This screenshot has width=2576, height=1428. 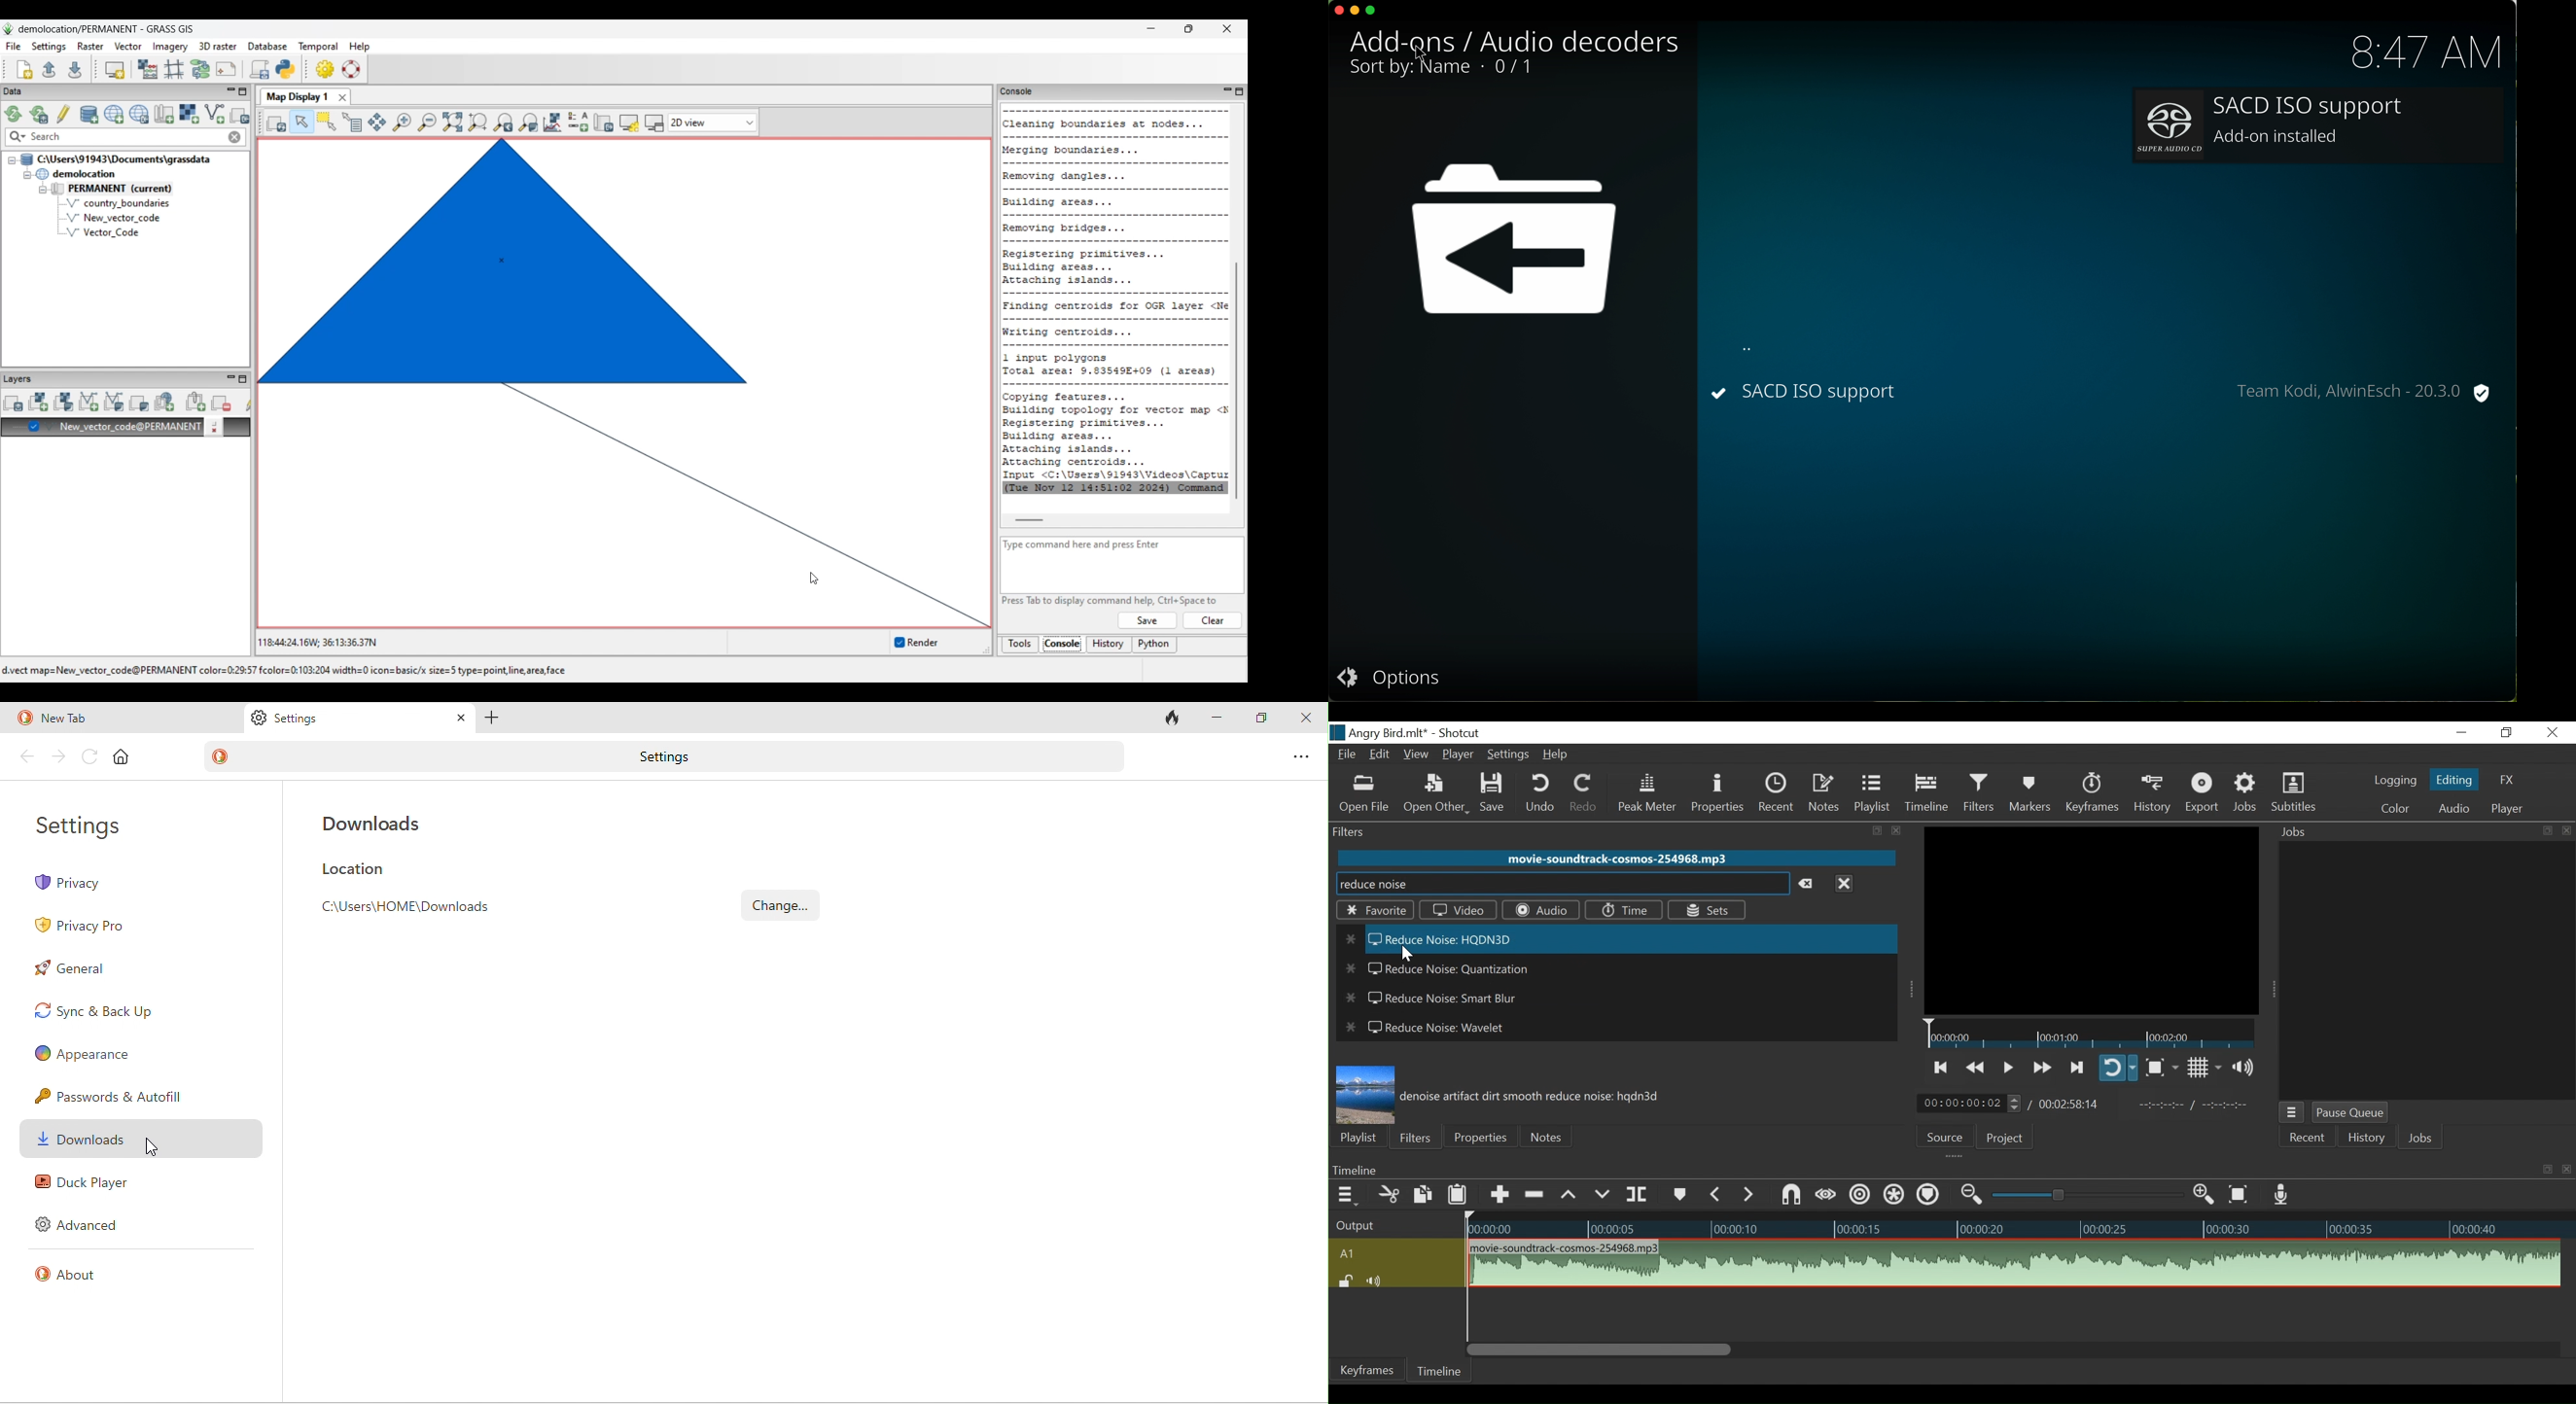 I want to click on change, so click(x=780, y=906).